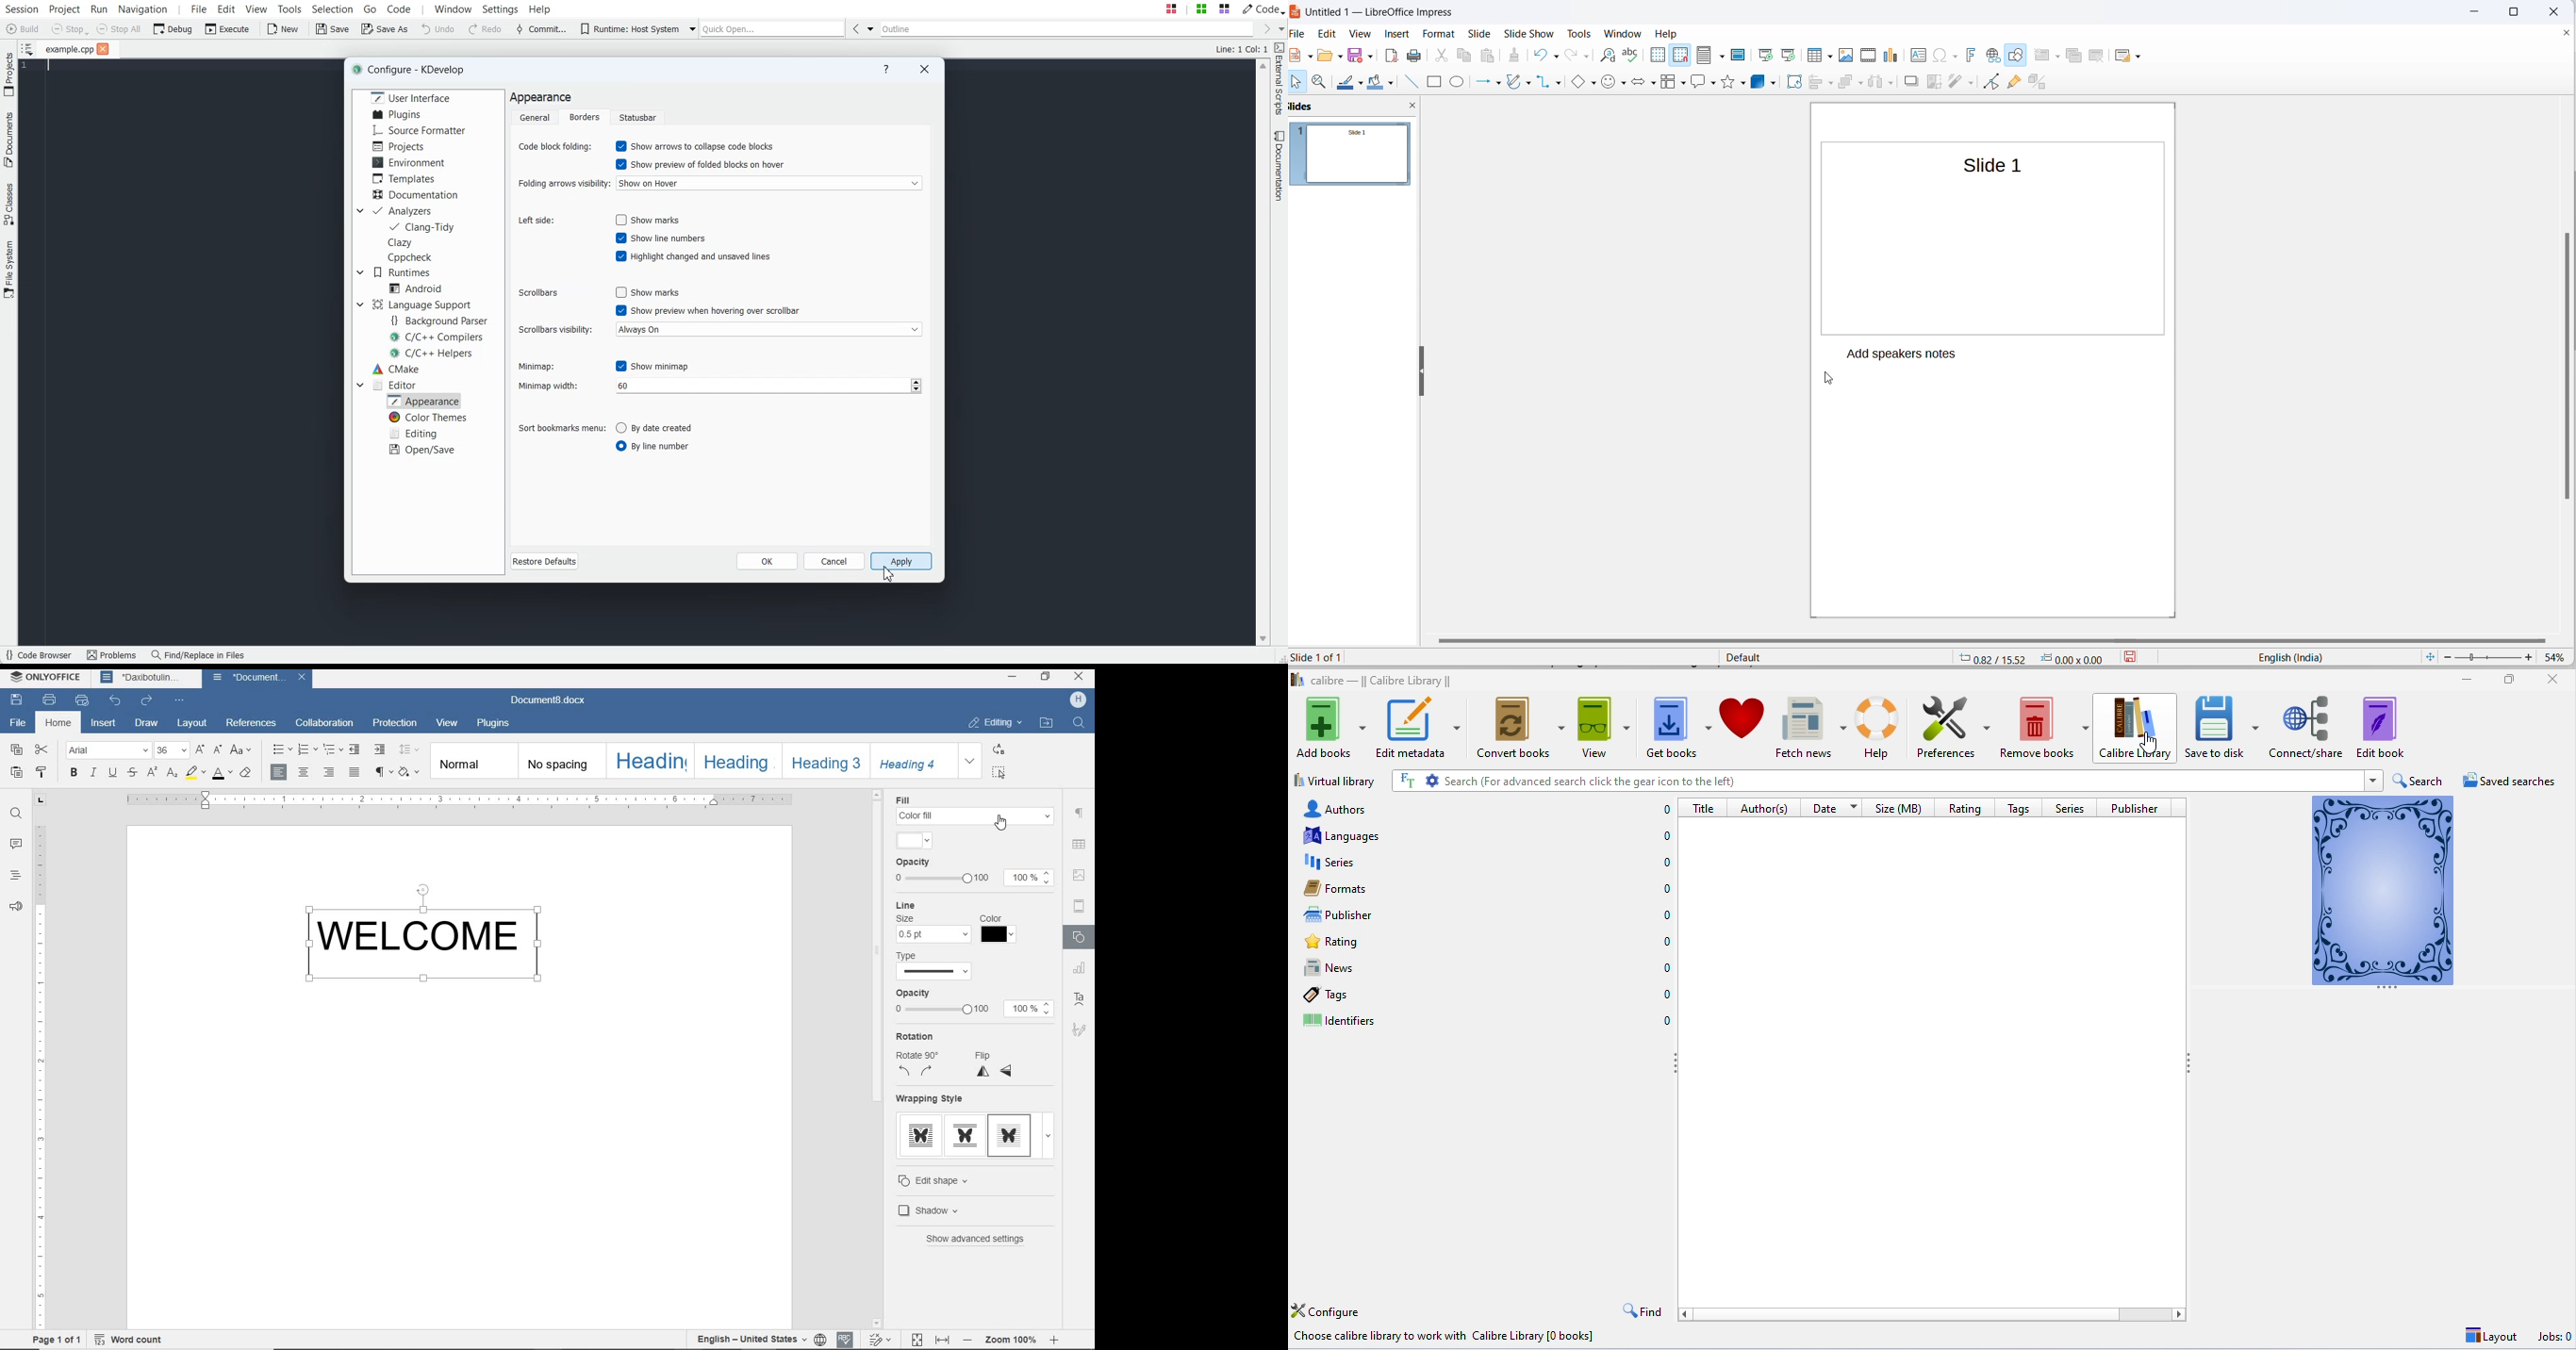 This screenshot has width=2576, height=1372. I want to click on Always On, so click(769, 329).